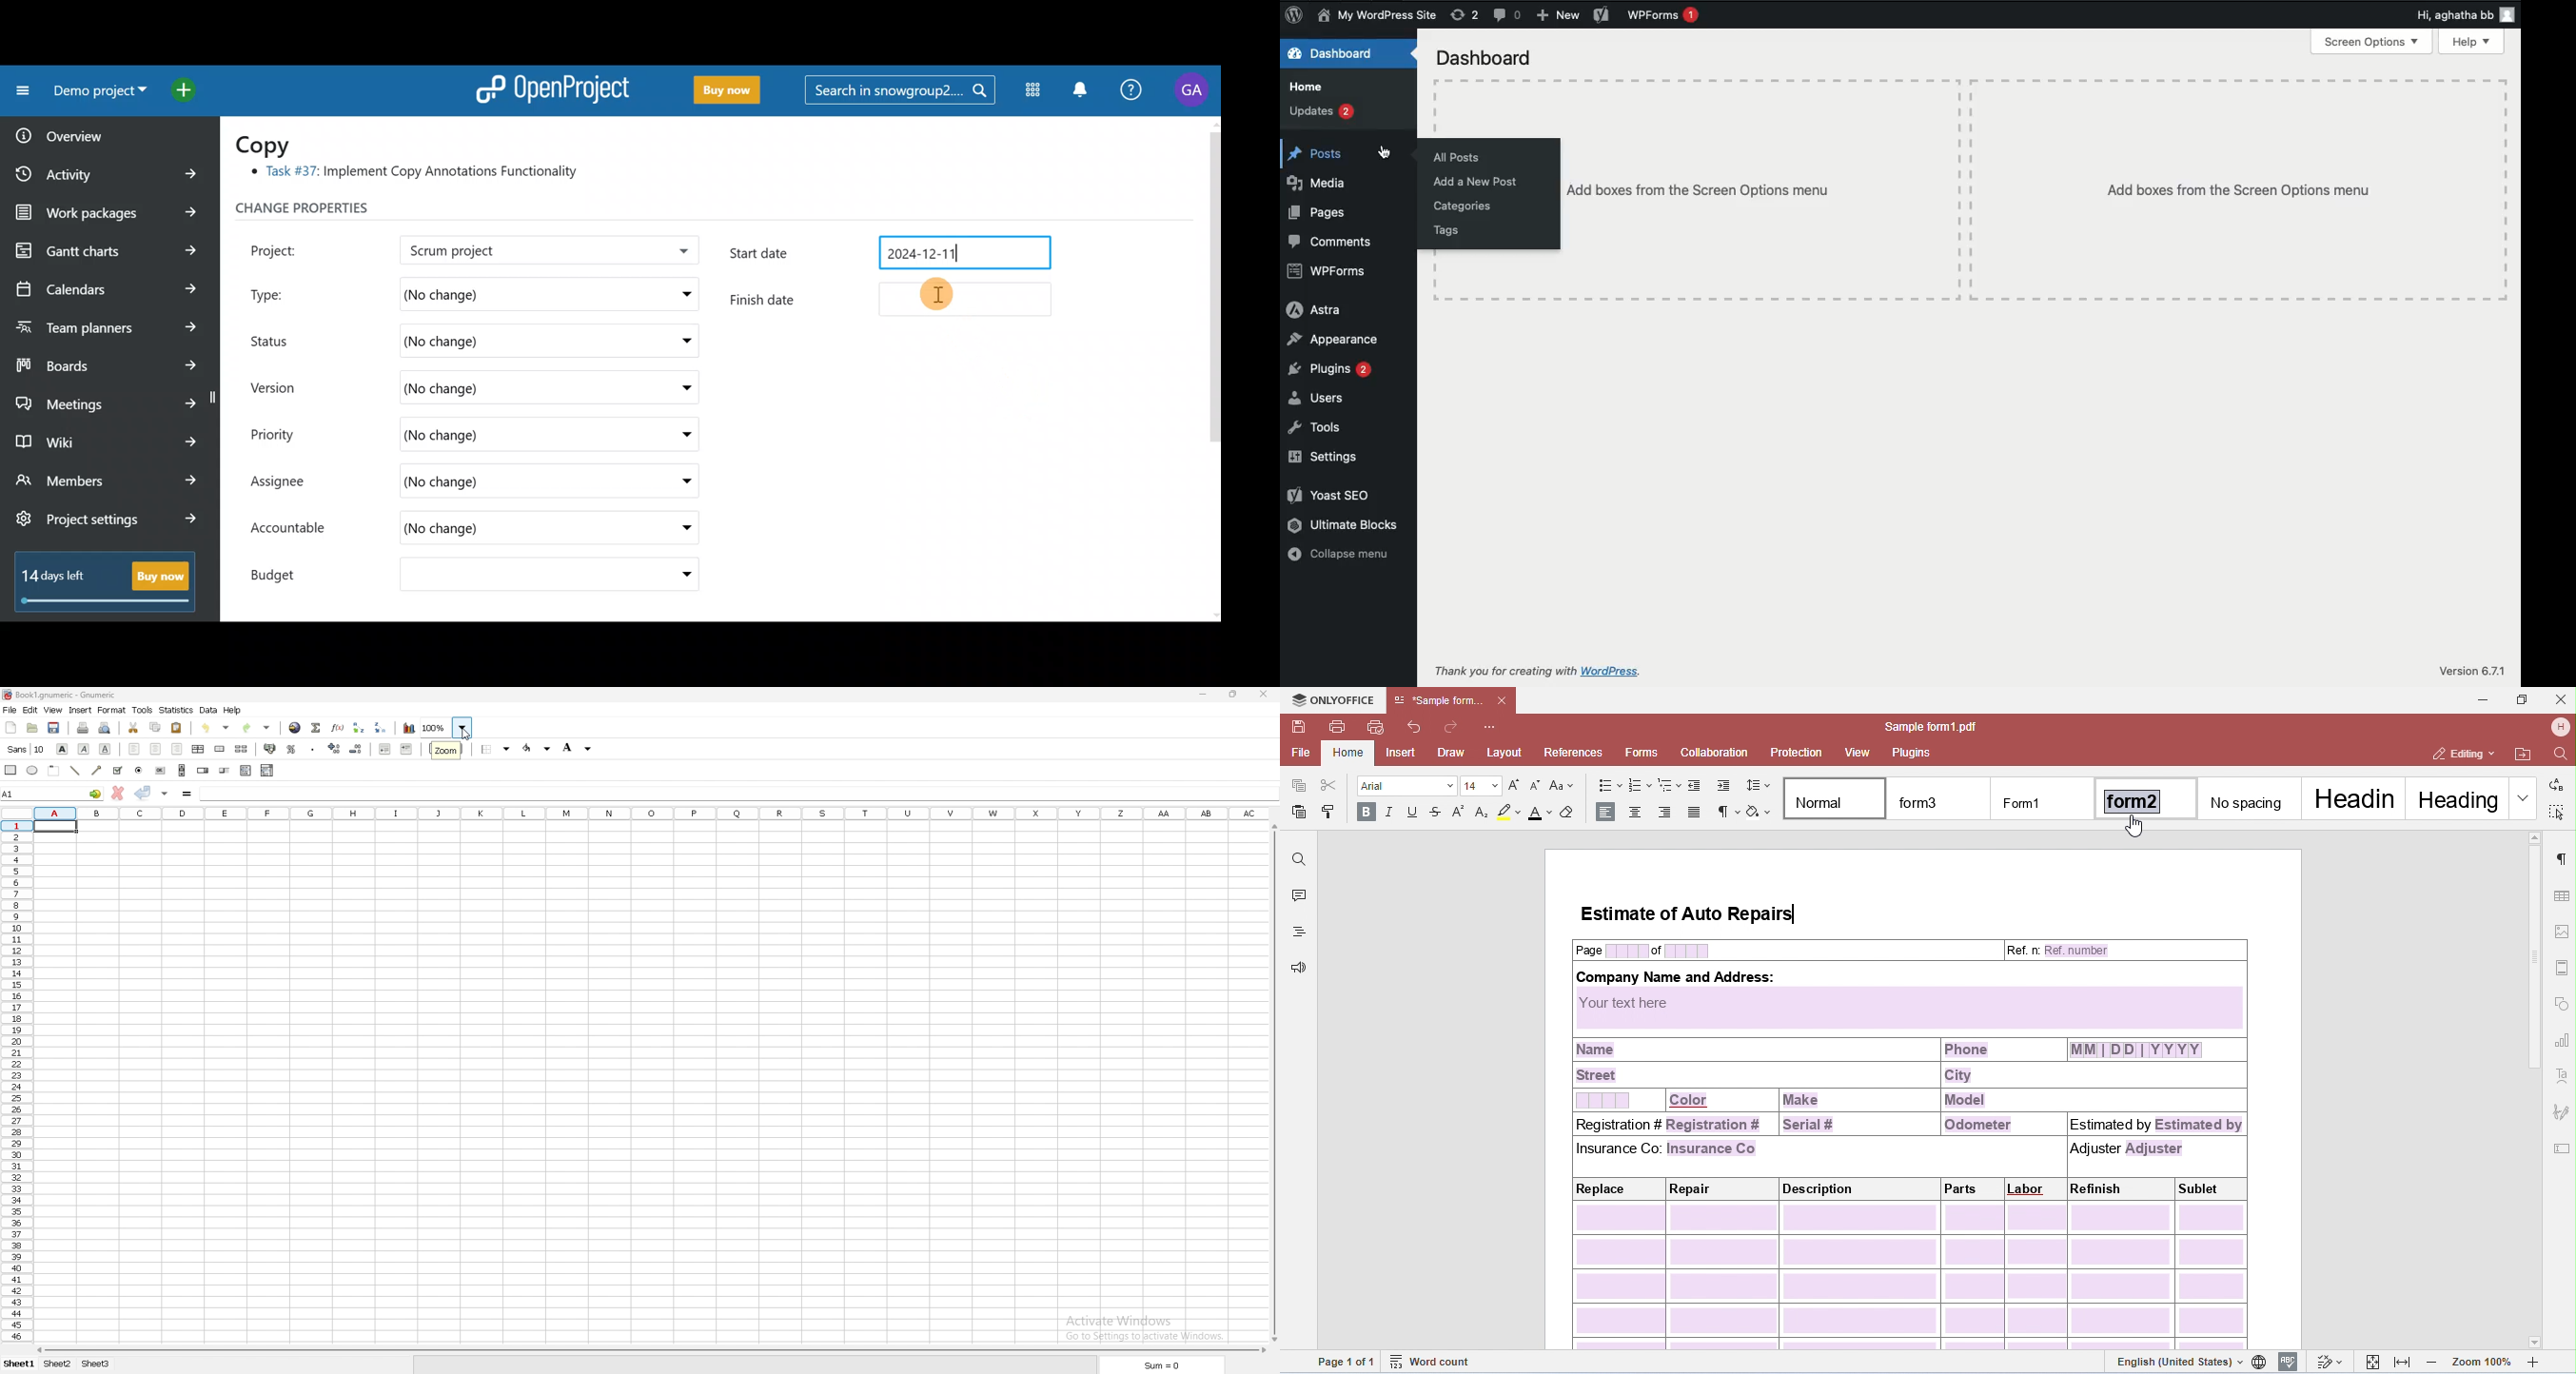  Describe the element at coordinates (654, 813) in the screenshot. I see `columns` at that location.